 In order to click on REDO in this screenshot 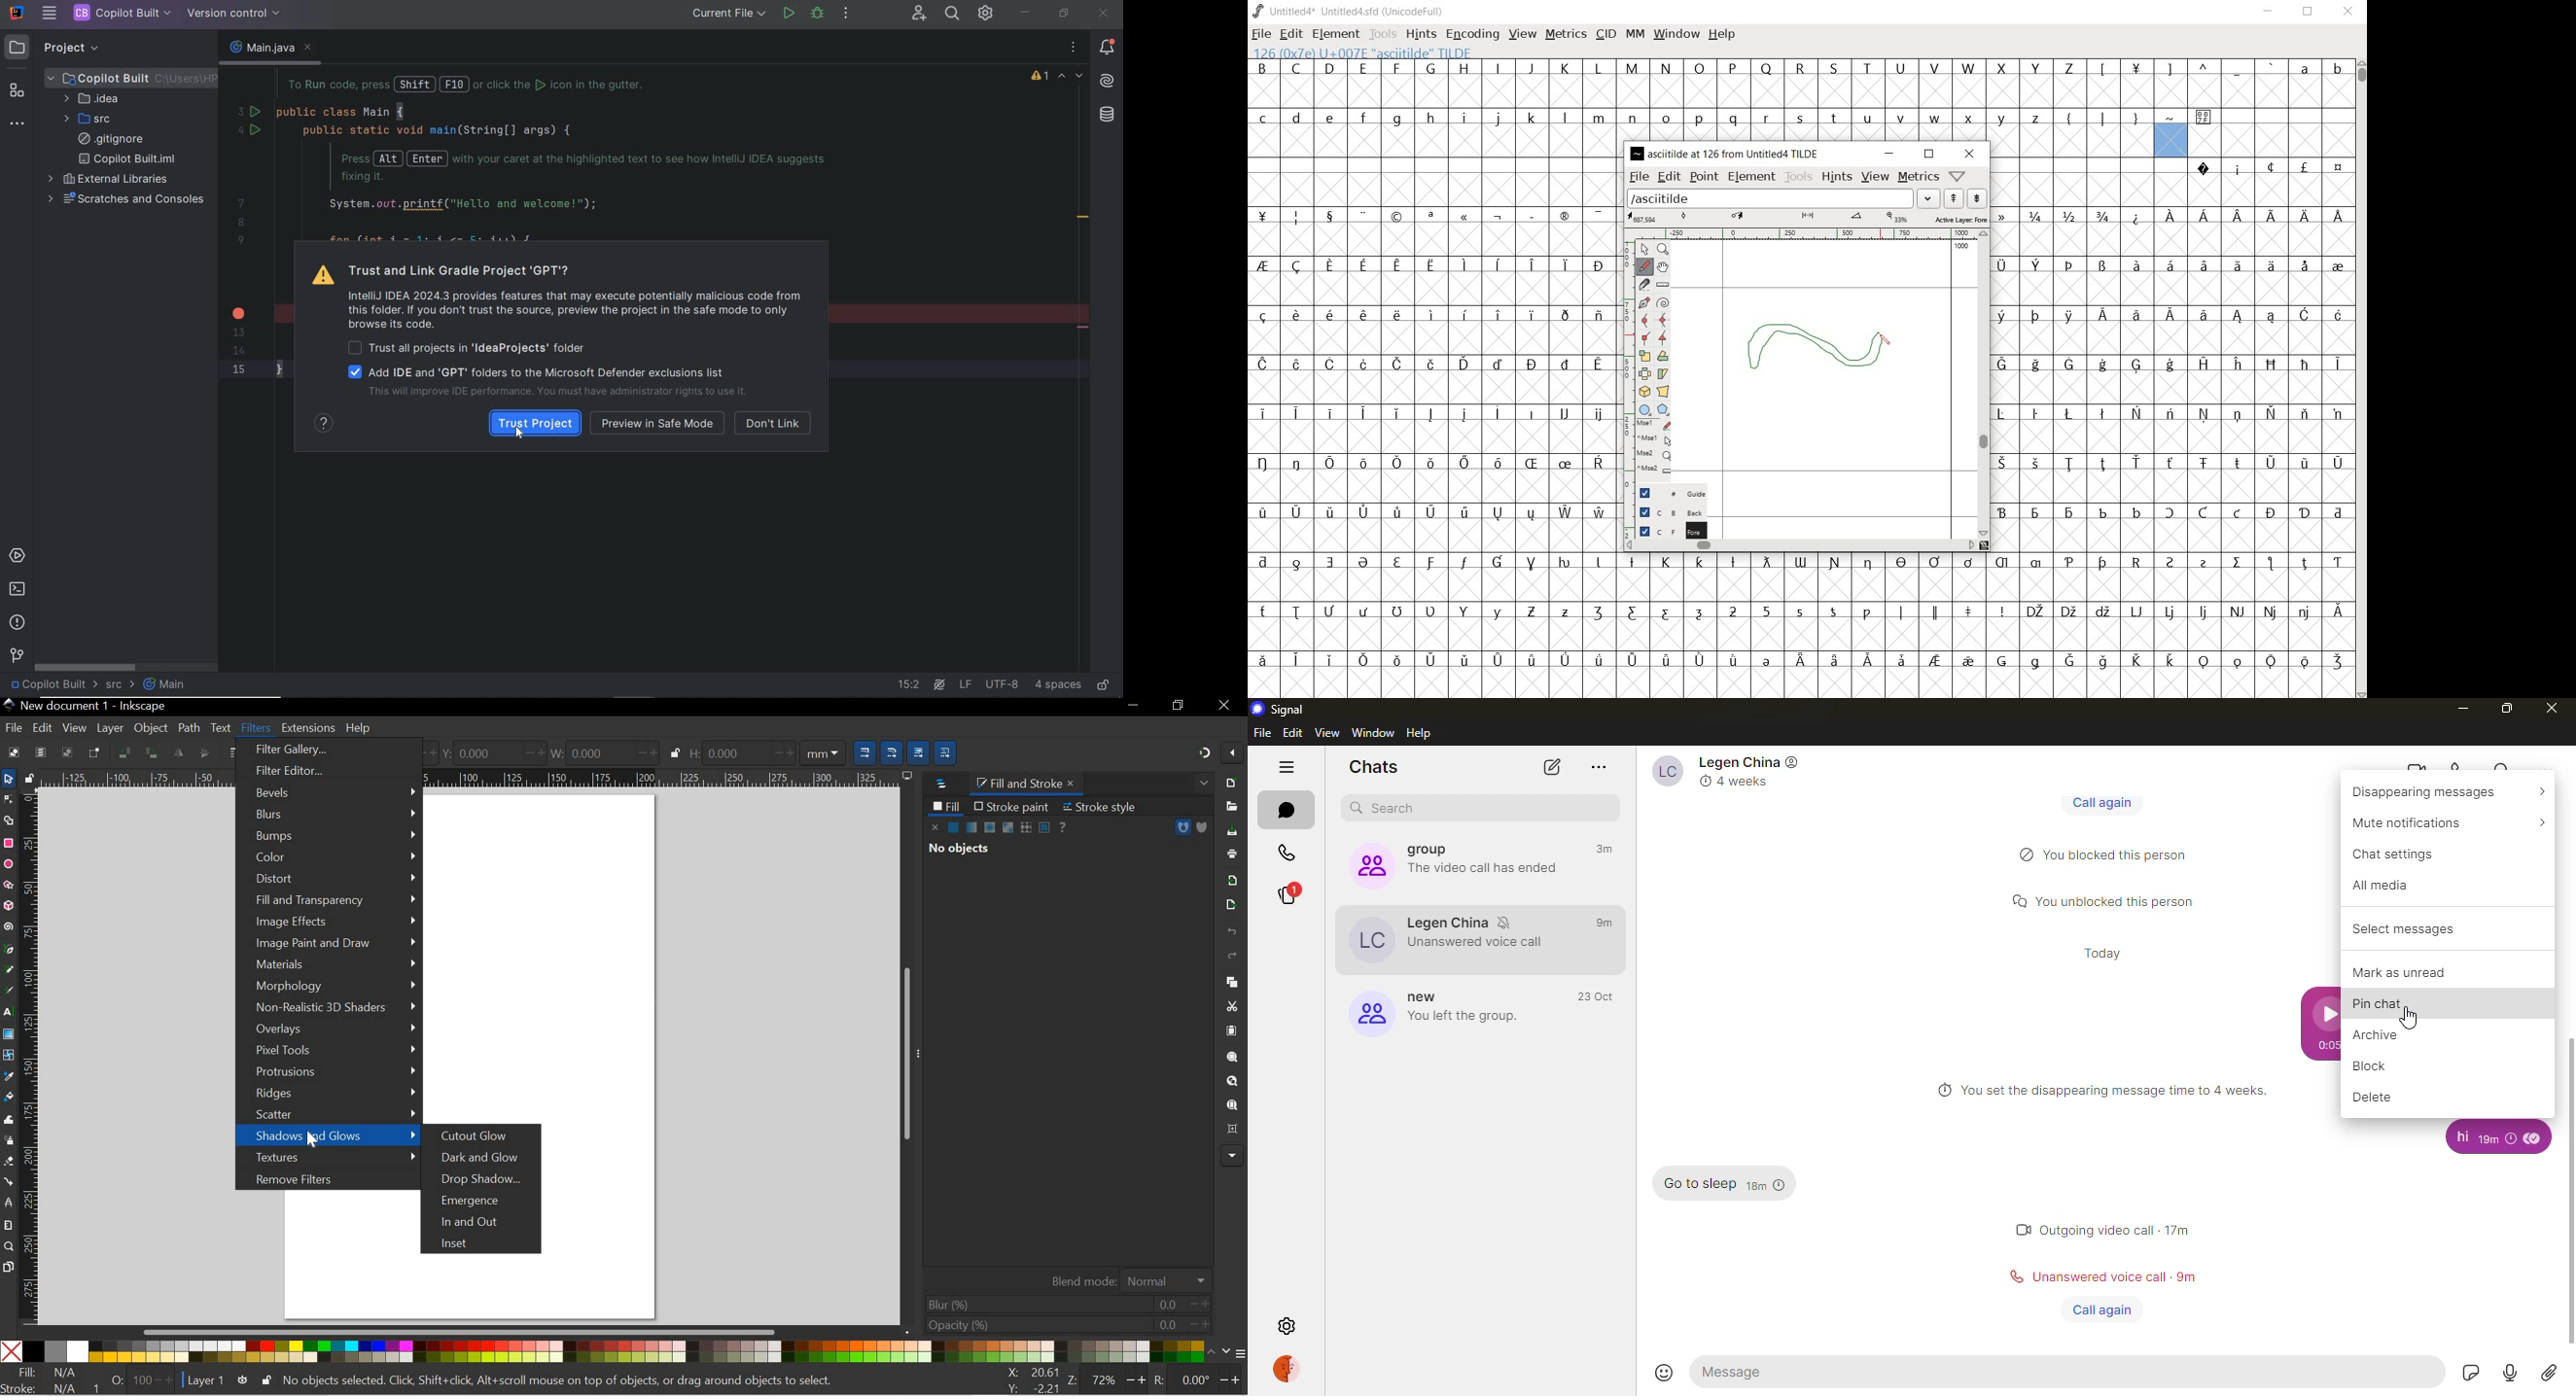, I will do `click(1233, 956)`.